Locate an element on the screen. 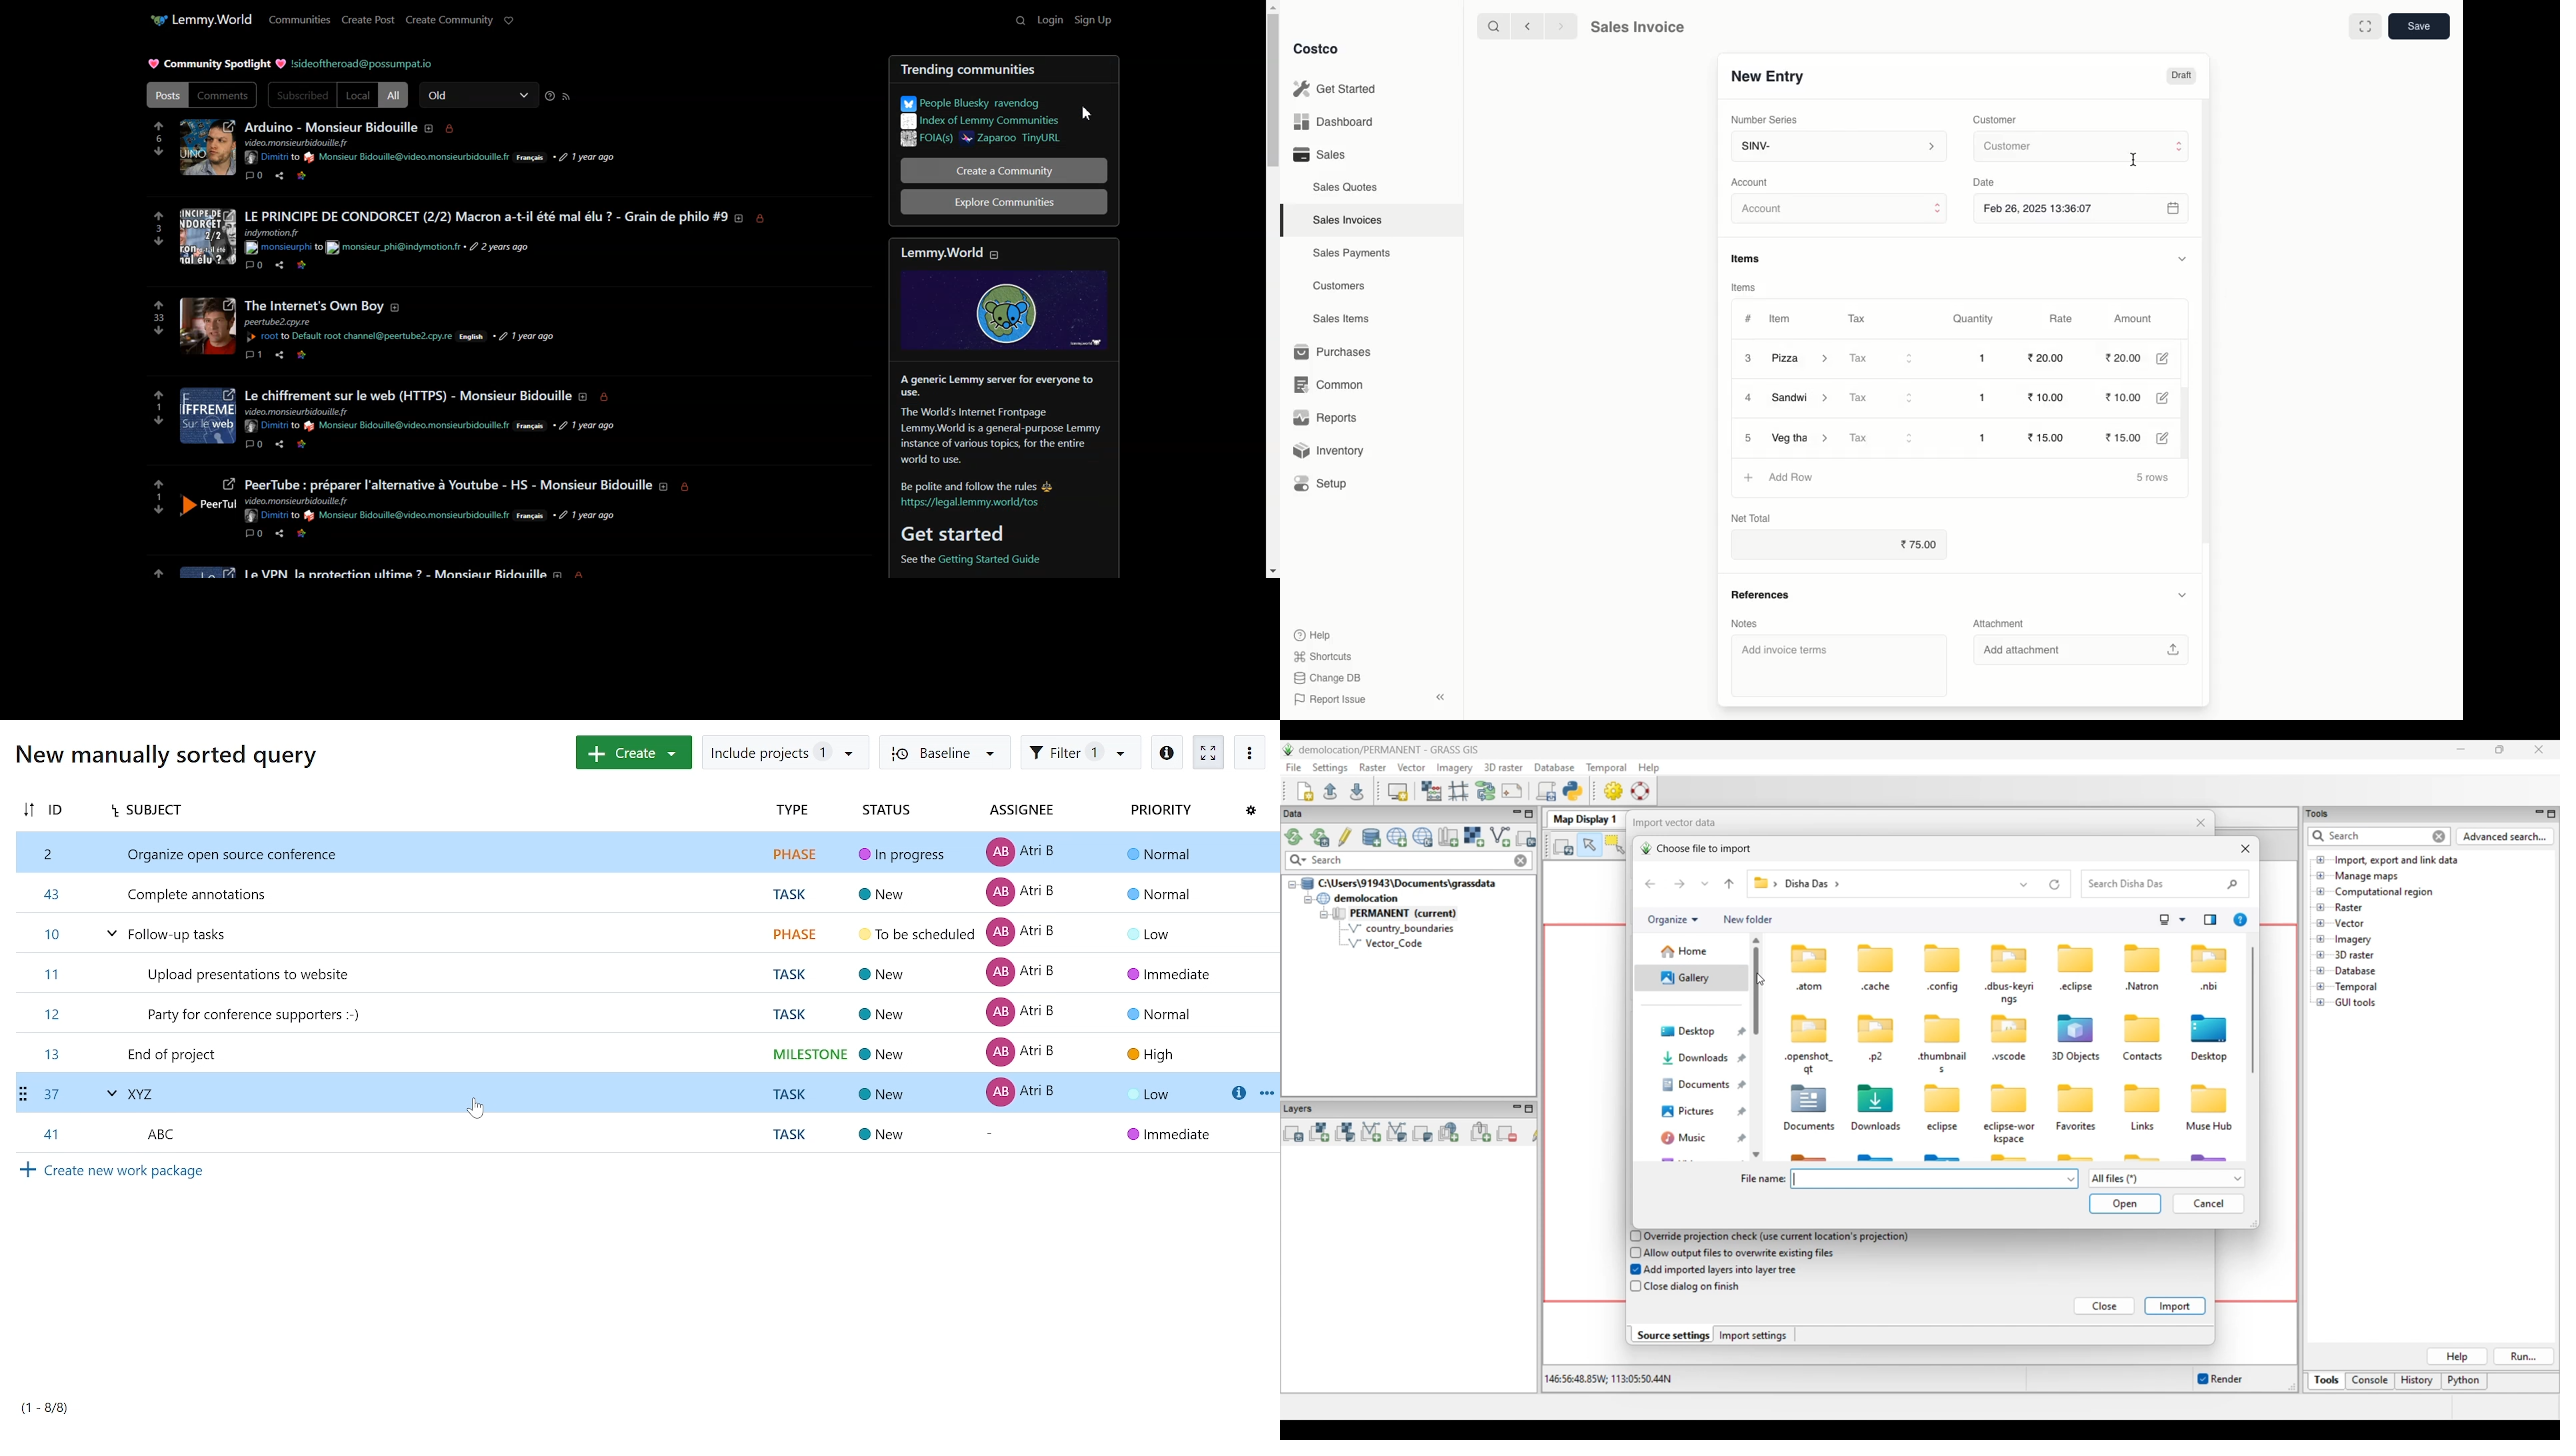 Image resolution: width=2576 pixels, height=1456 pixels. hyperlink is located at coordinates (282, 248).